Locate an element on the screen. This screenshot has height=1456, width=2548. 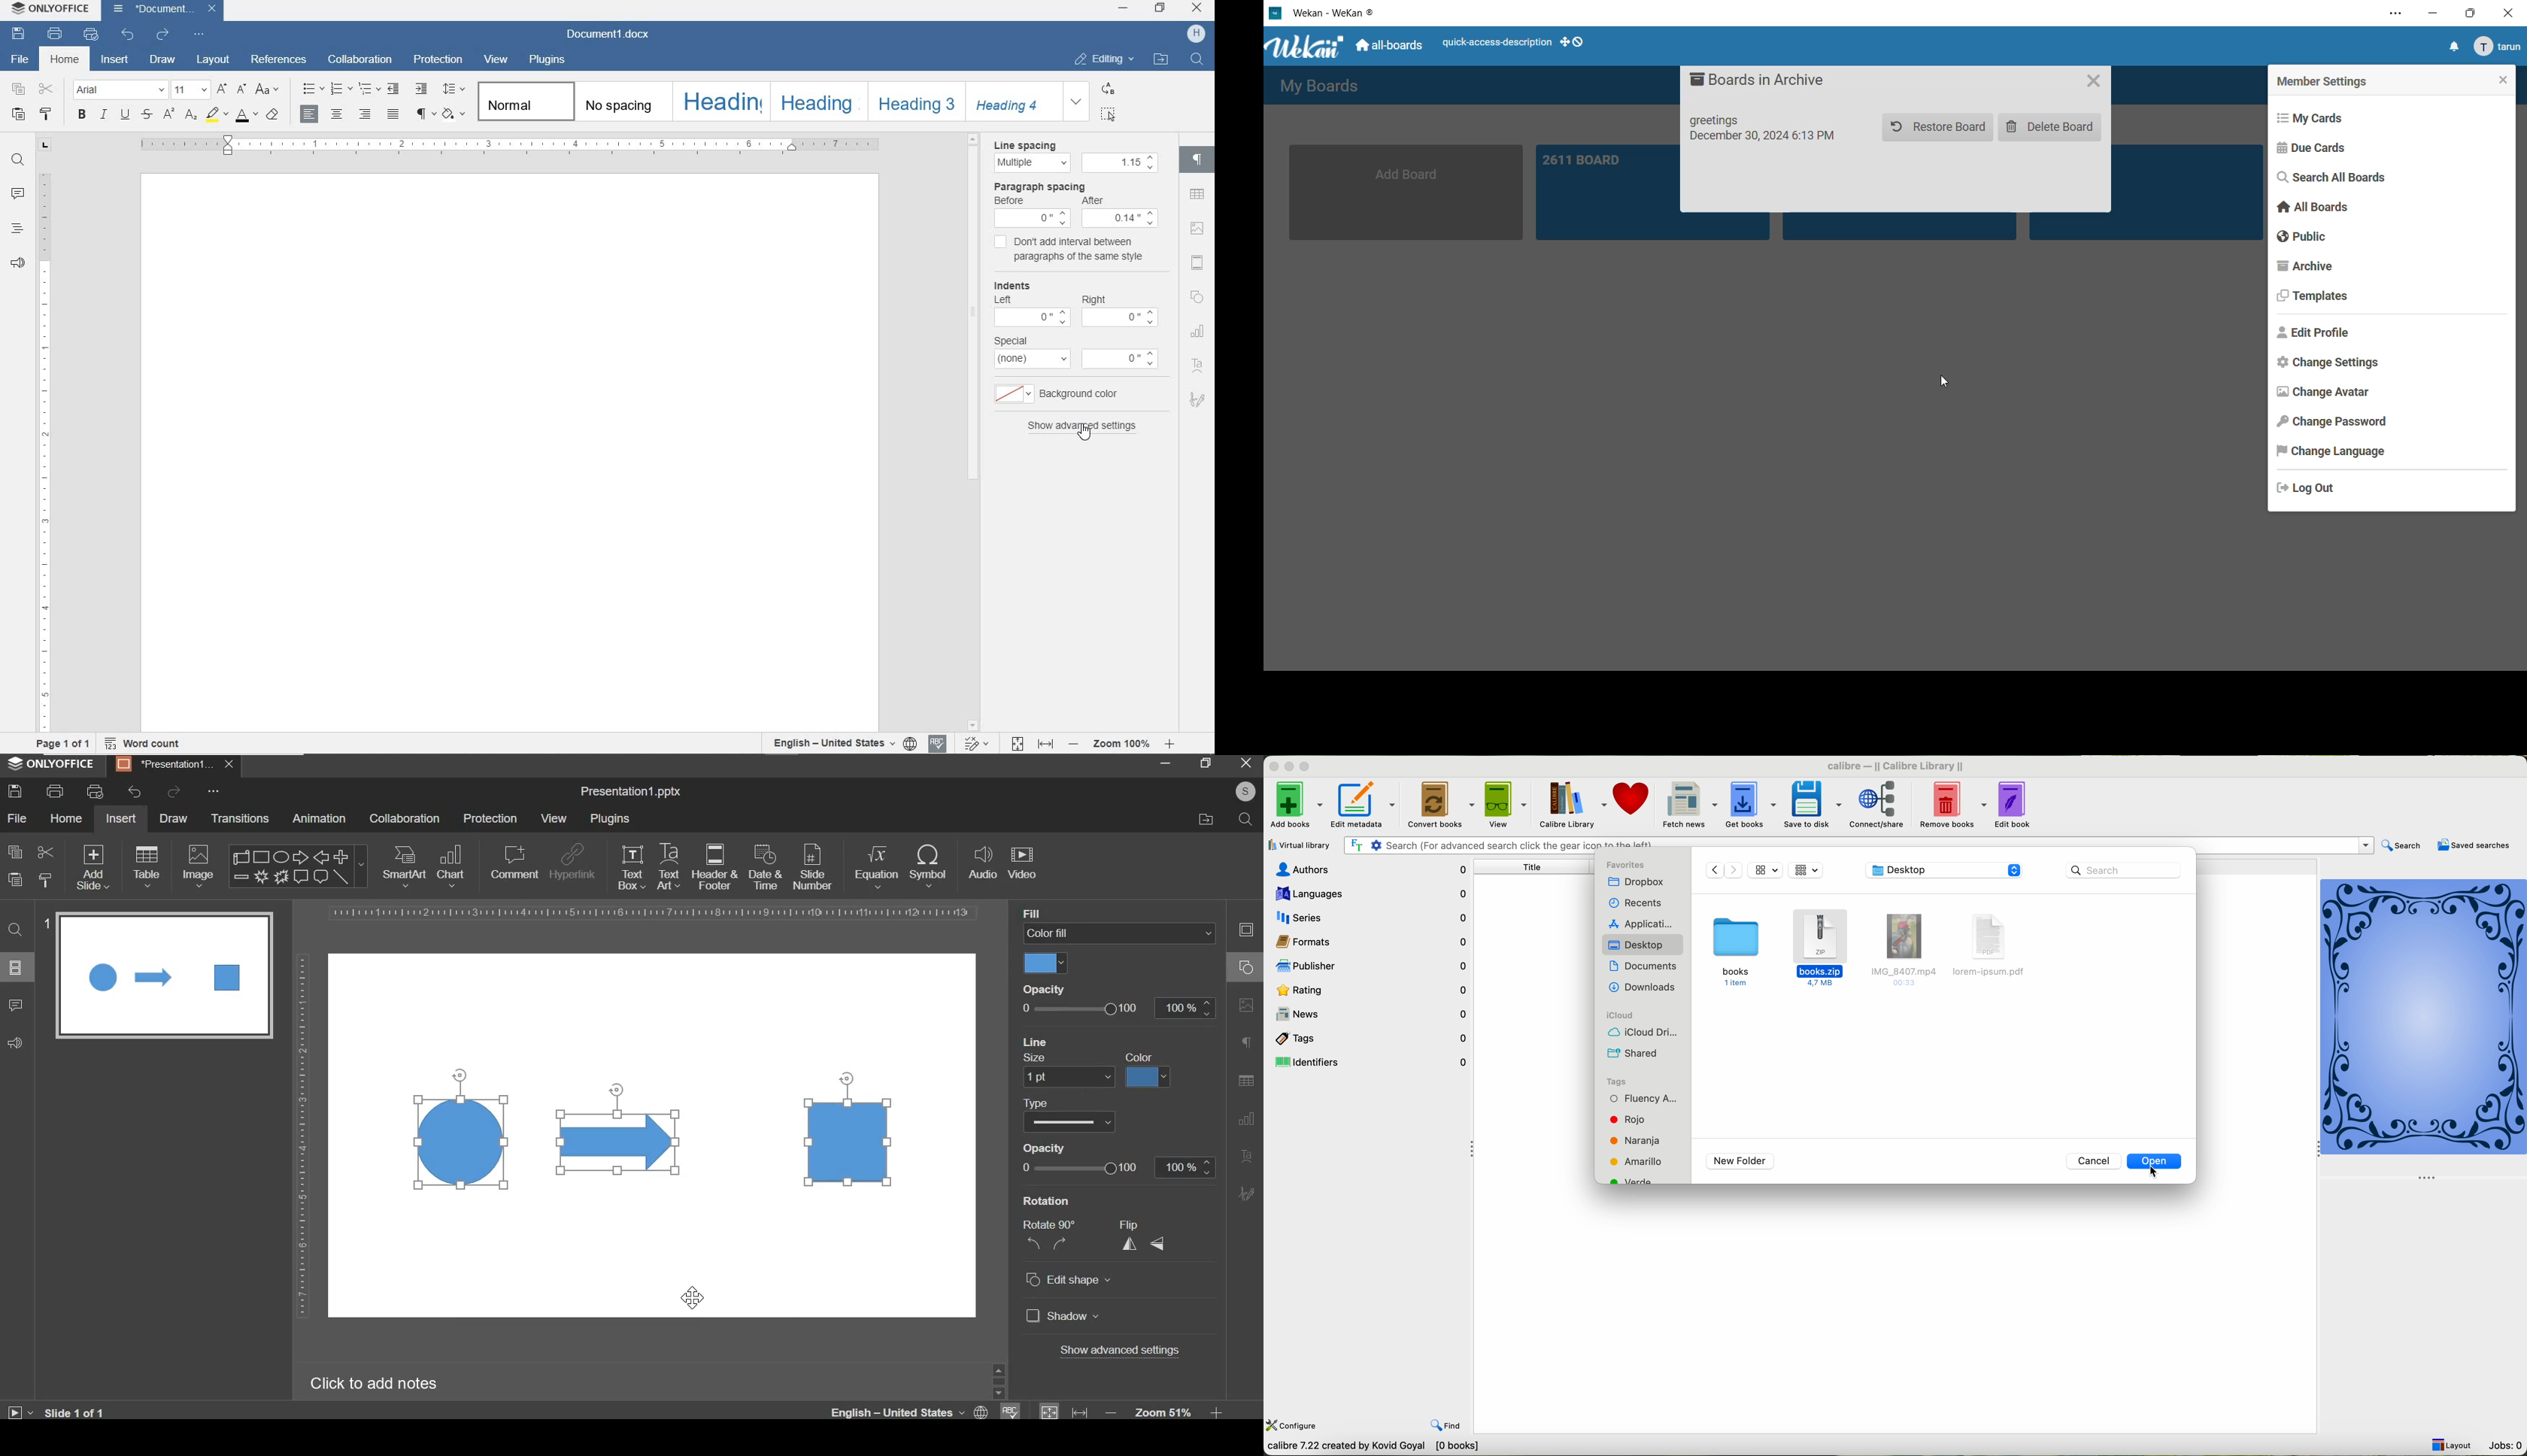
configure is located at coordinates (1292, 1426).